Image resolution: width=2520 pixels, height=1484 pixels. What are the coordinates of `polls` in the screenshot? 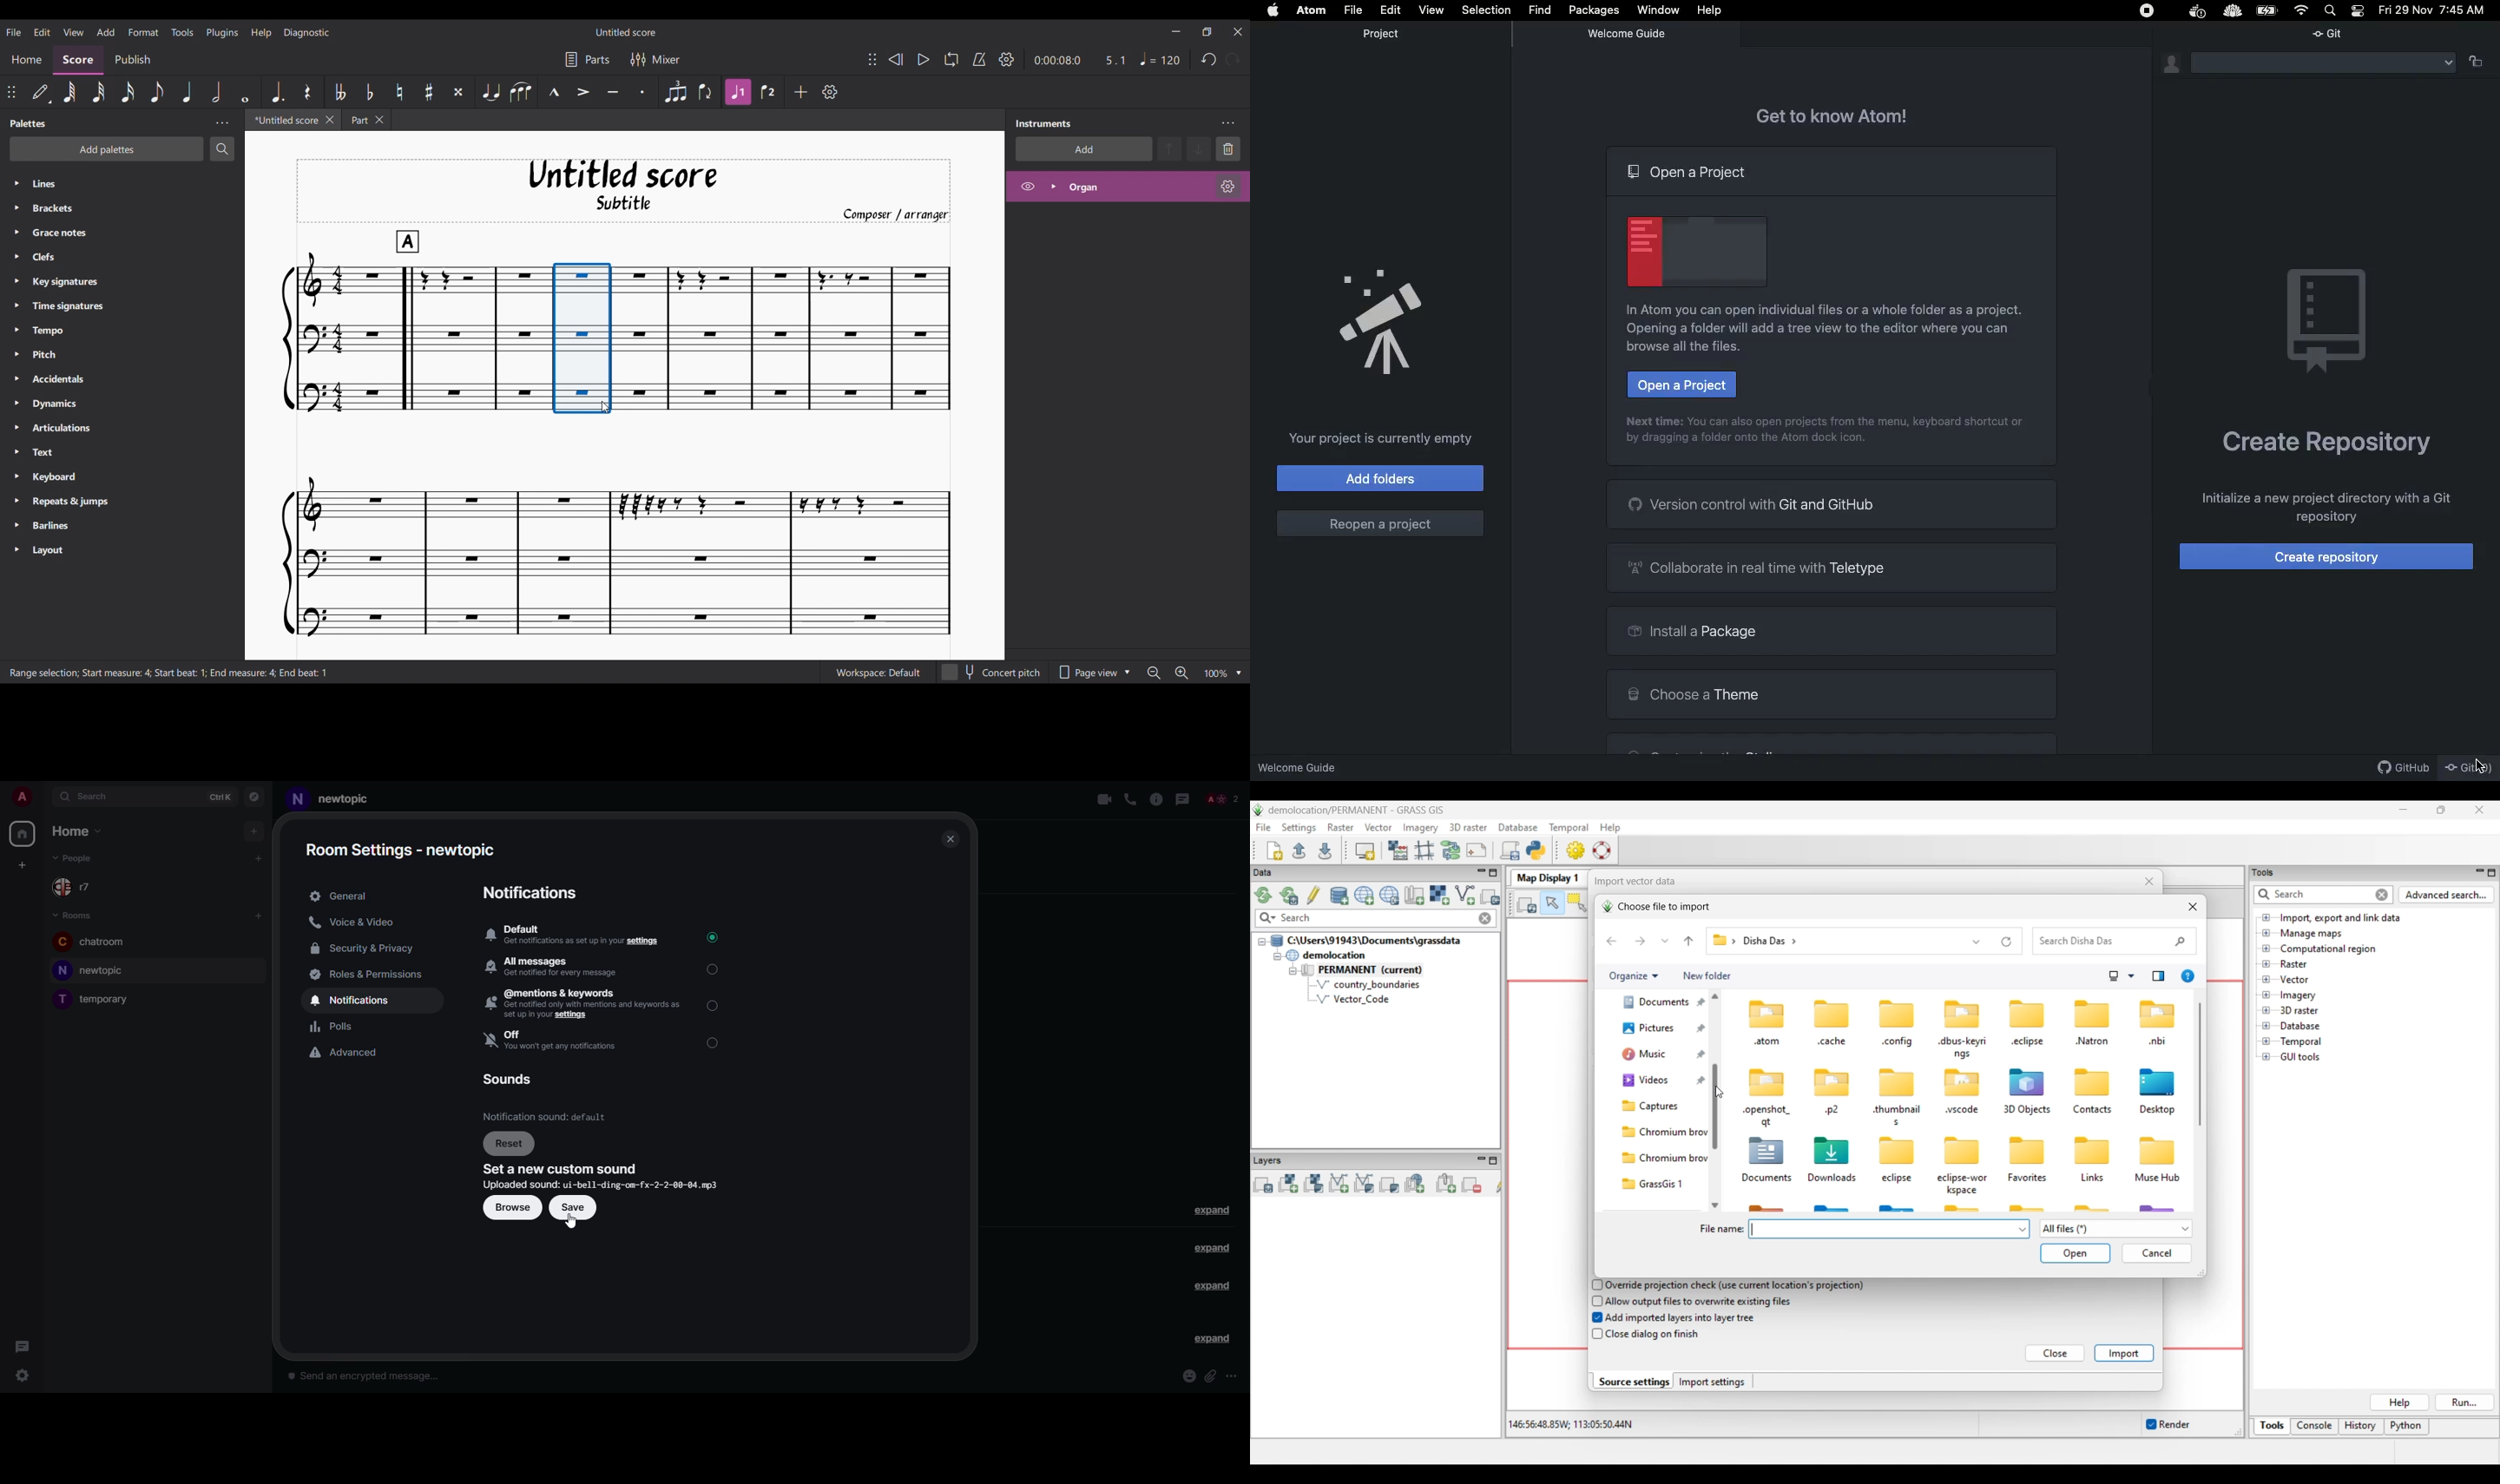 It's located at (340, 1026).